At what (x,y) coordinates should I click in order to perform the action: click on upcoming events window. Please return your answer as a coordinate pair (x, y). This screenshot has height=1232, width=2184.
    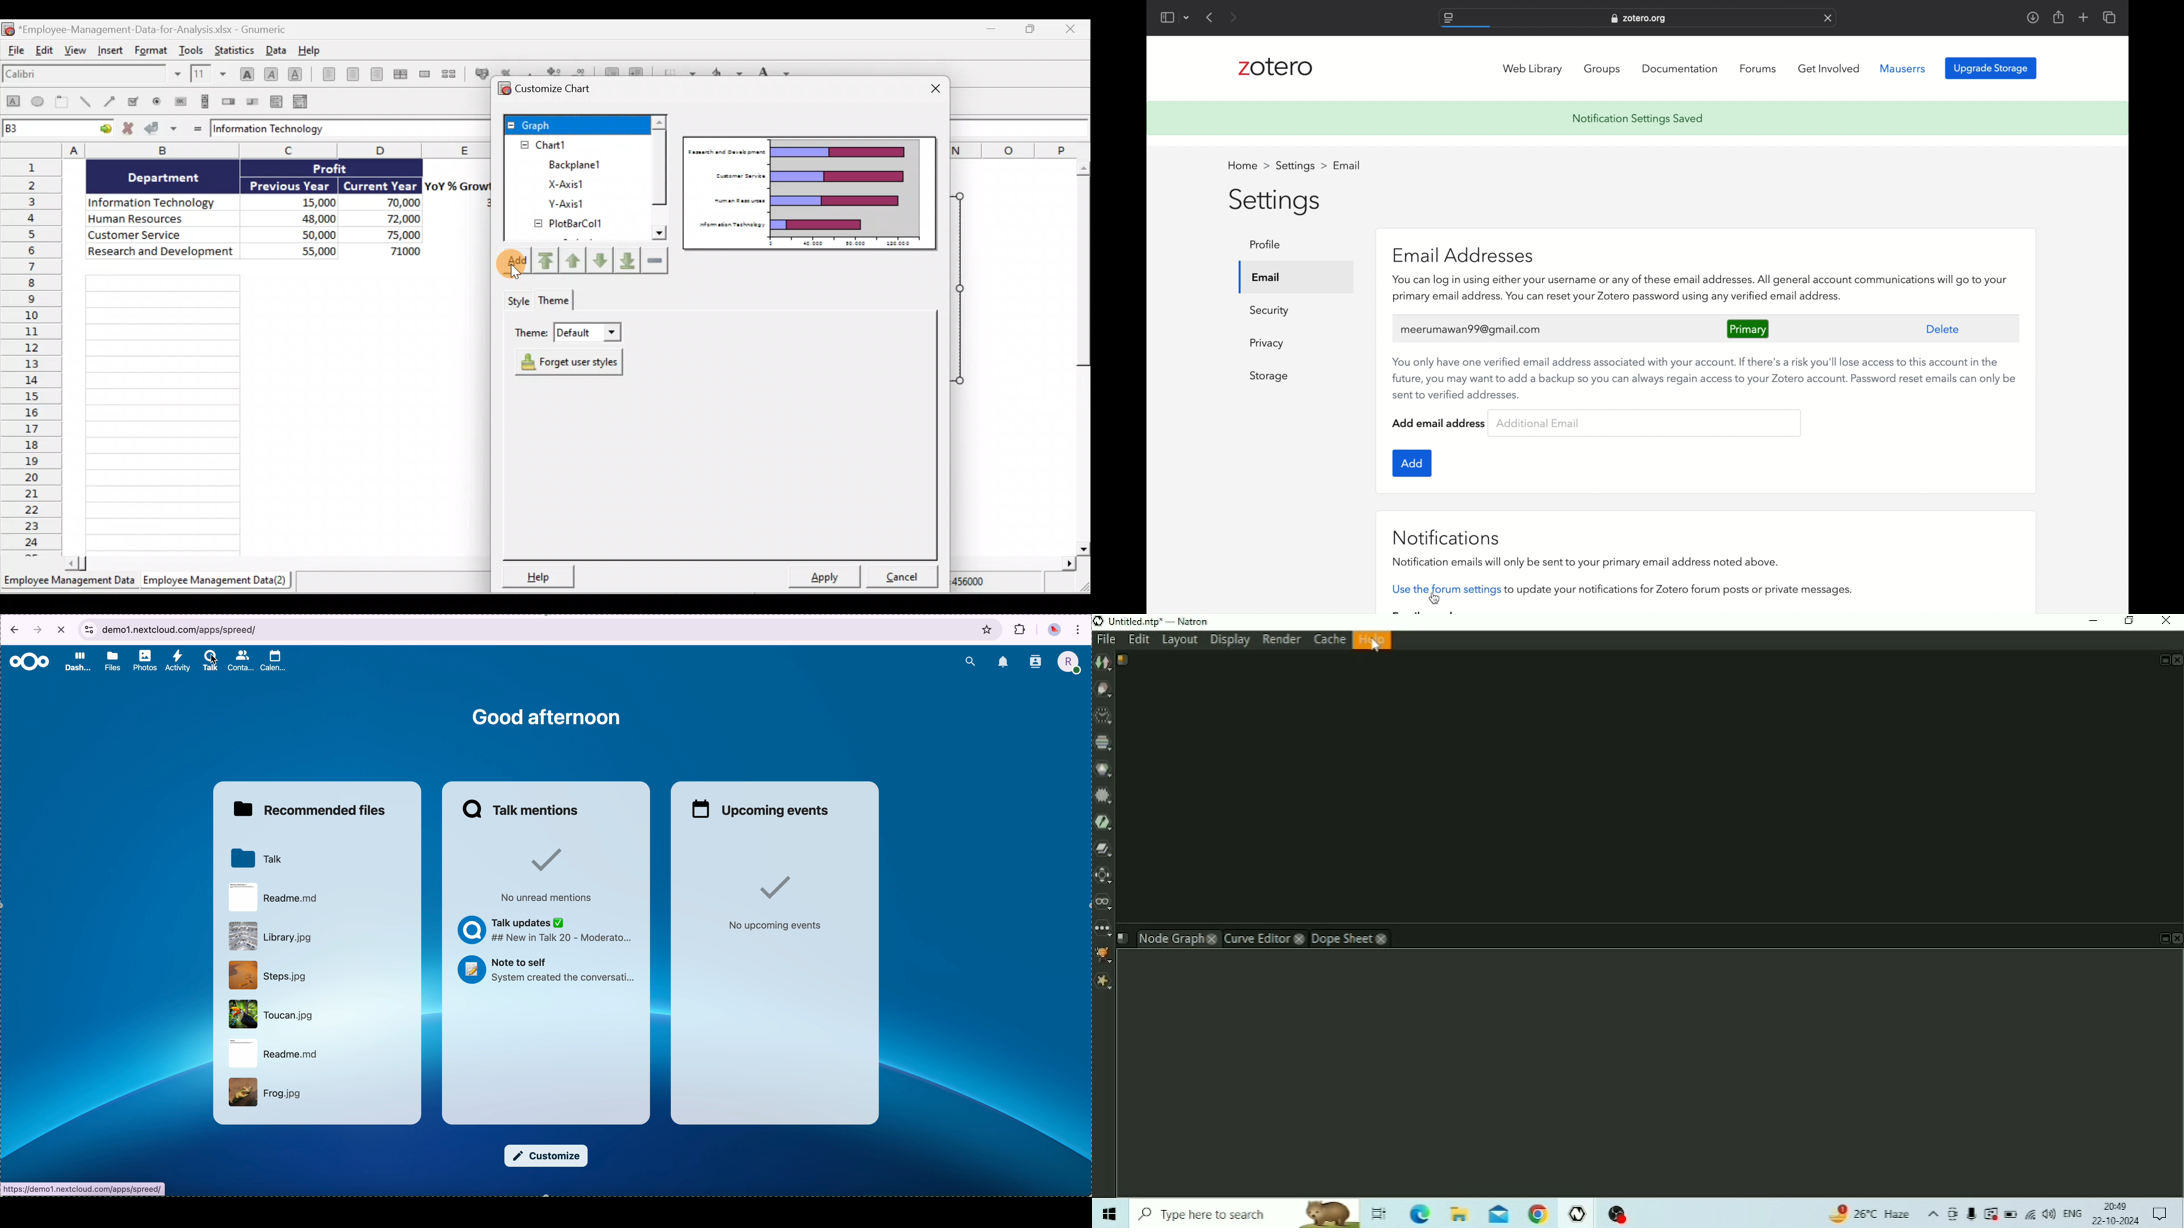
    Looking at the image, I should click on (776, 801).